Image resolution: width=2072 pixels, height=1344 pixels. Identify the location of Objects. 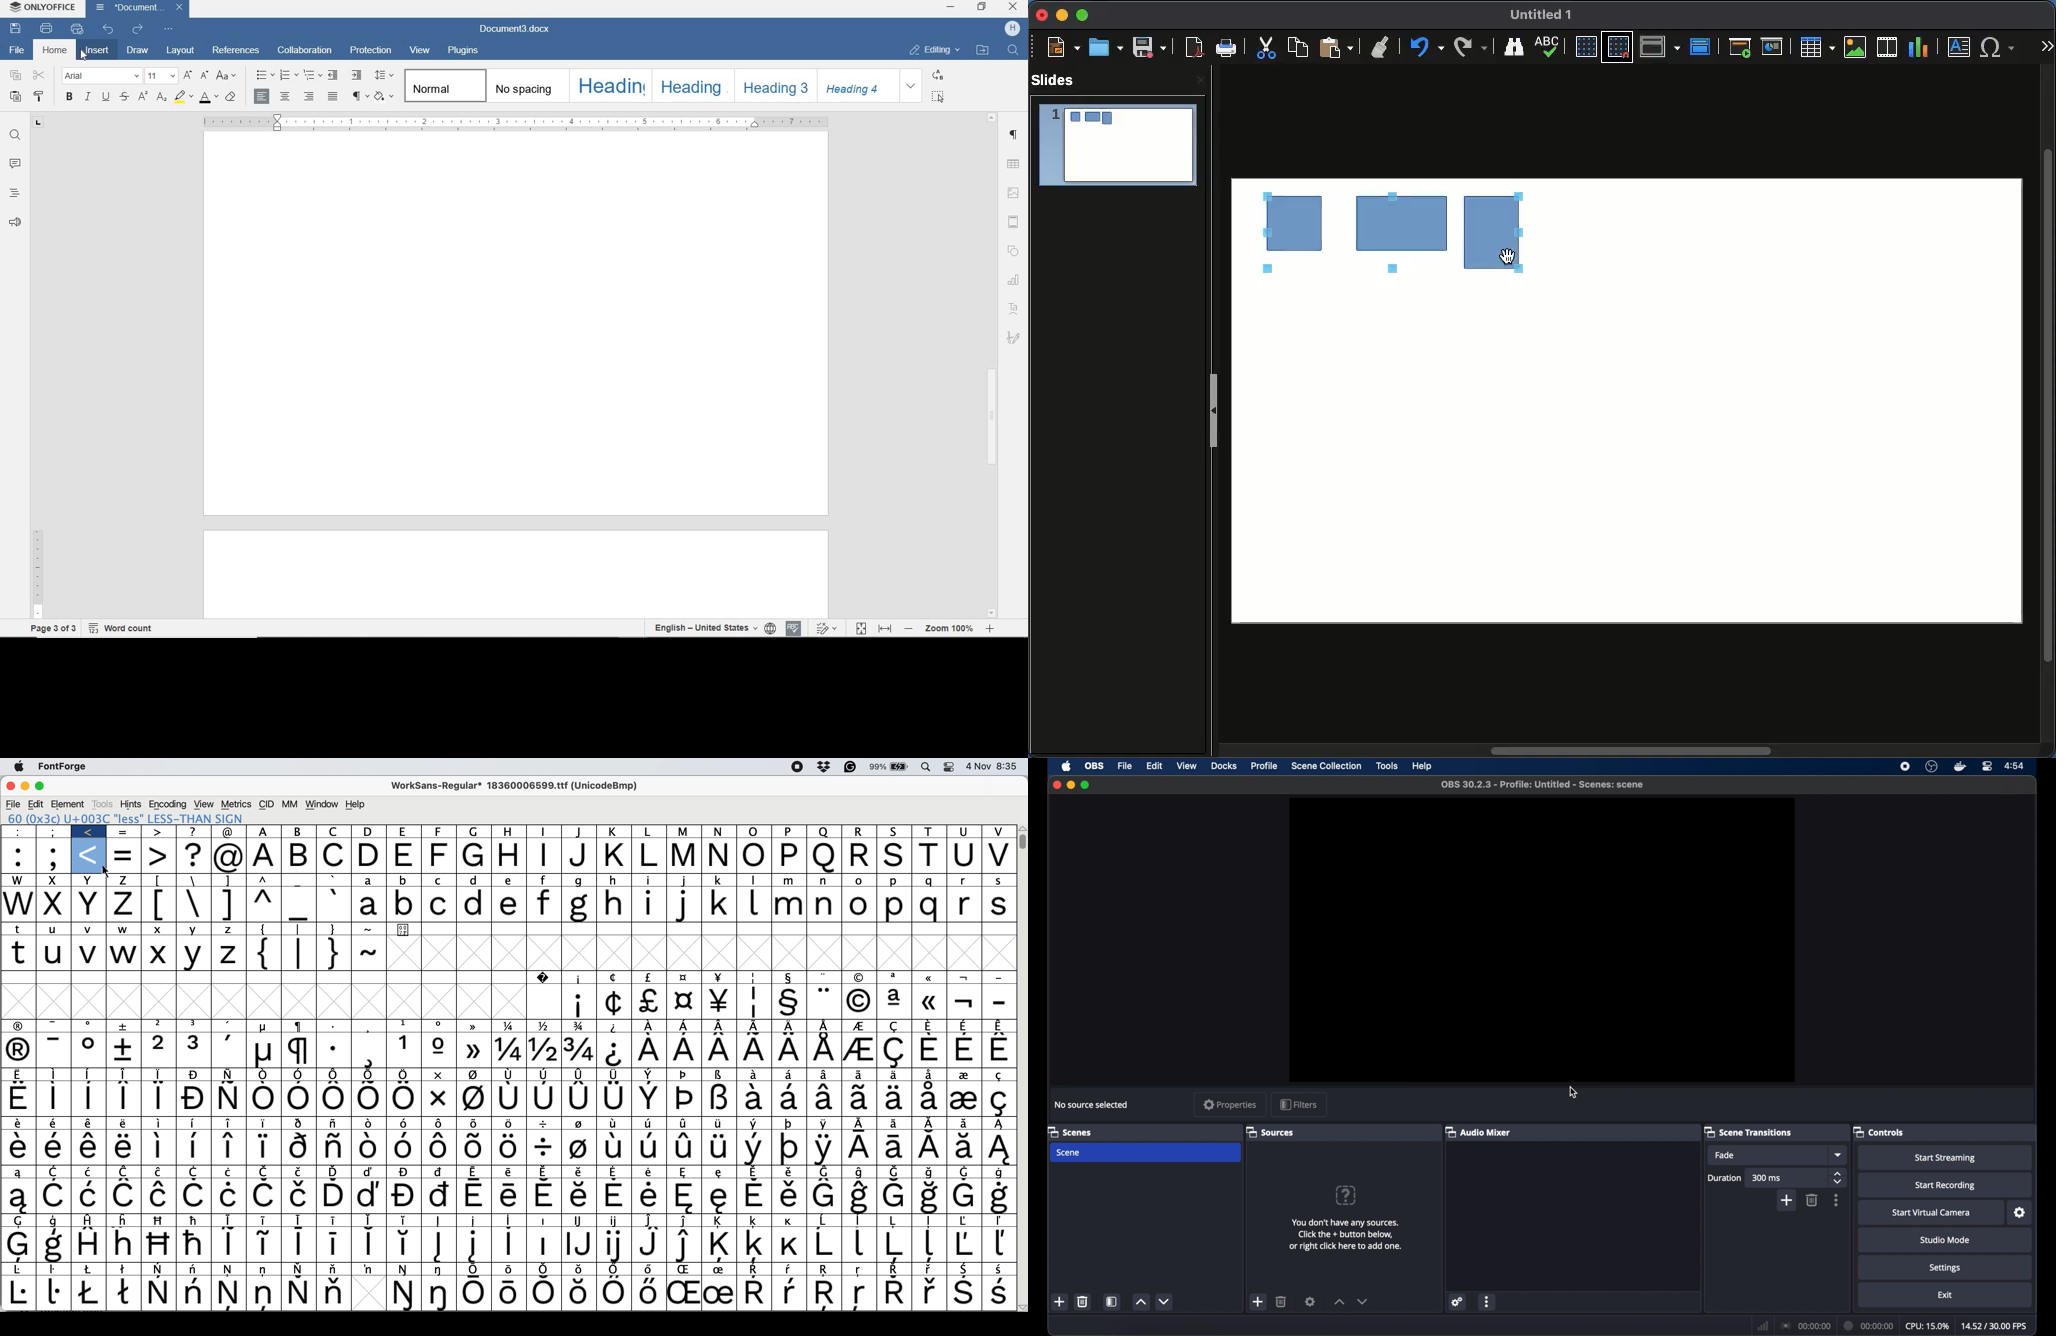
(1377, 235).